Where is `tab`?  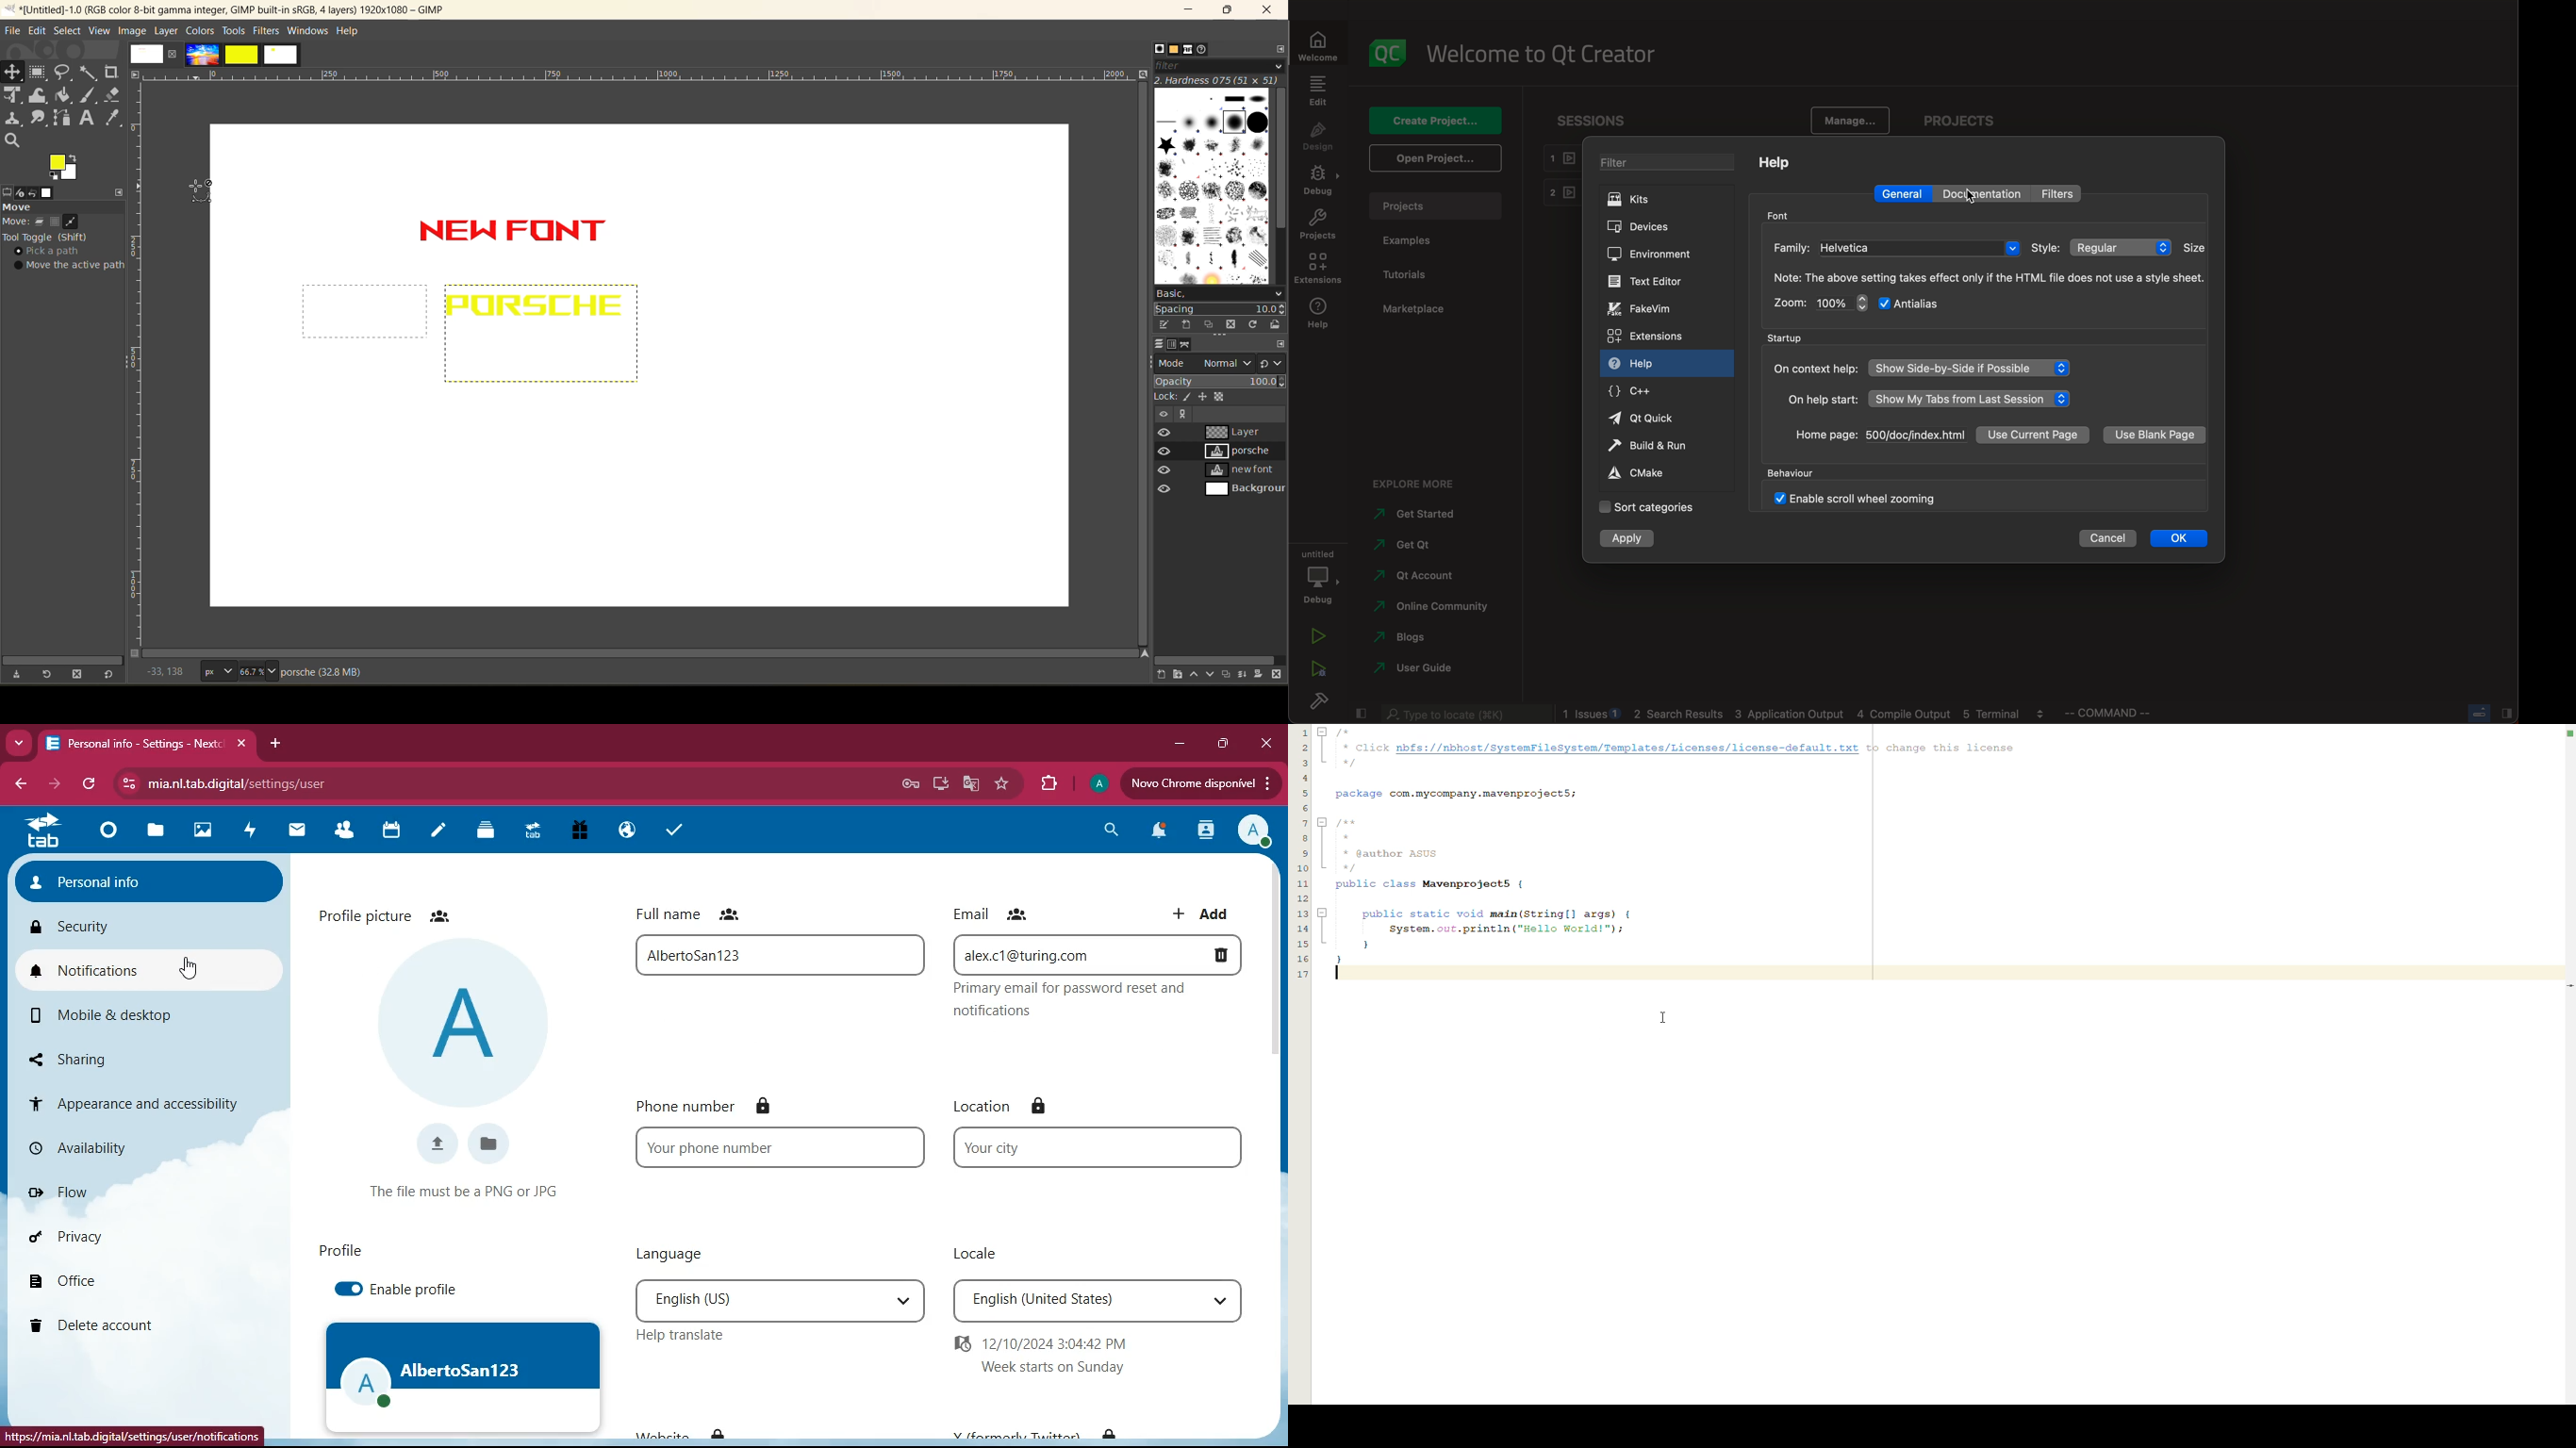 tab is located at coordinates (145, 744).